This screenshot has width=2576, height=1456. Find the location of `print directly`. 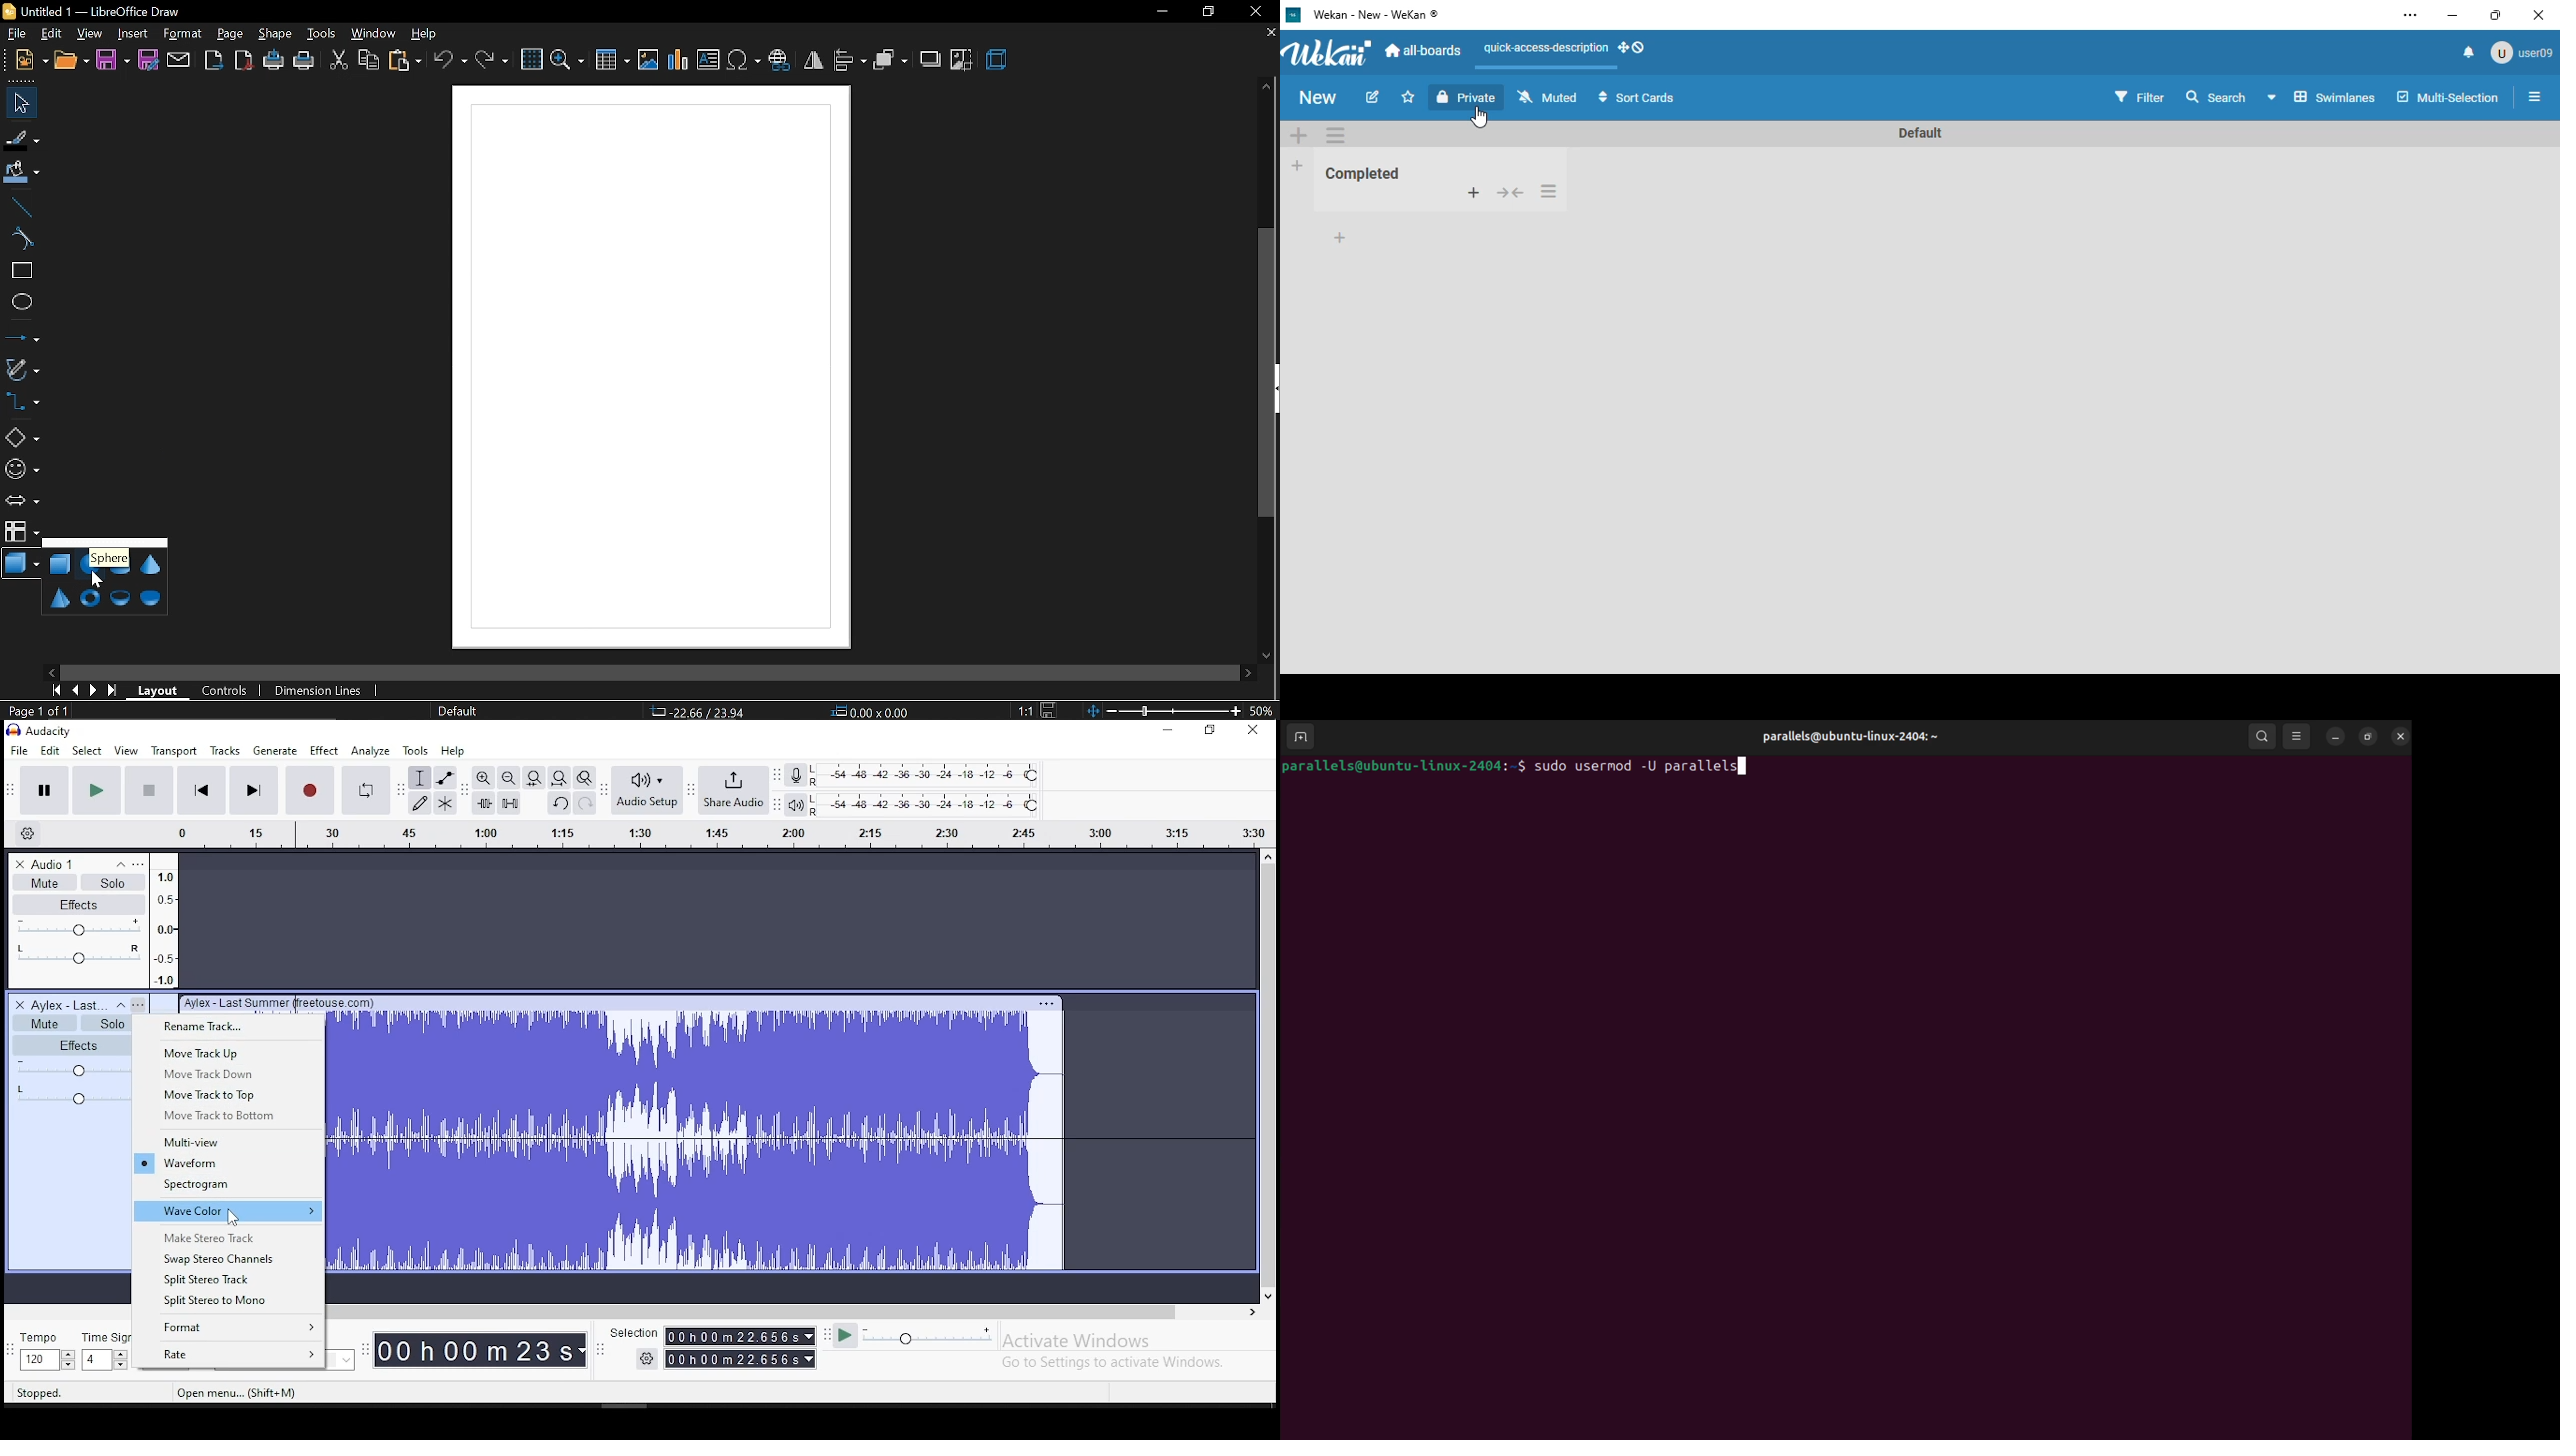

print directly is located at coordinates (274, 62).